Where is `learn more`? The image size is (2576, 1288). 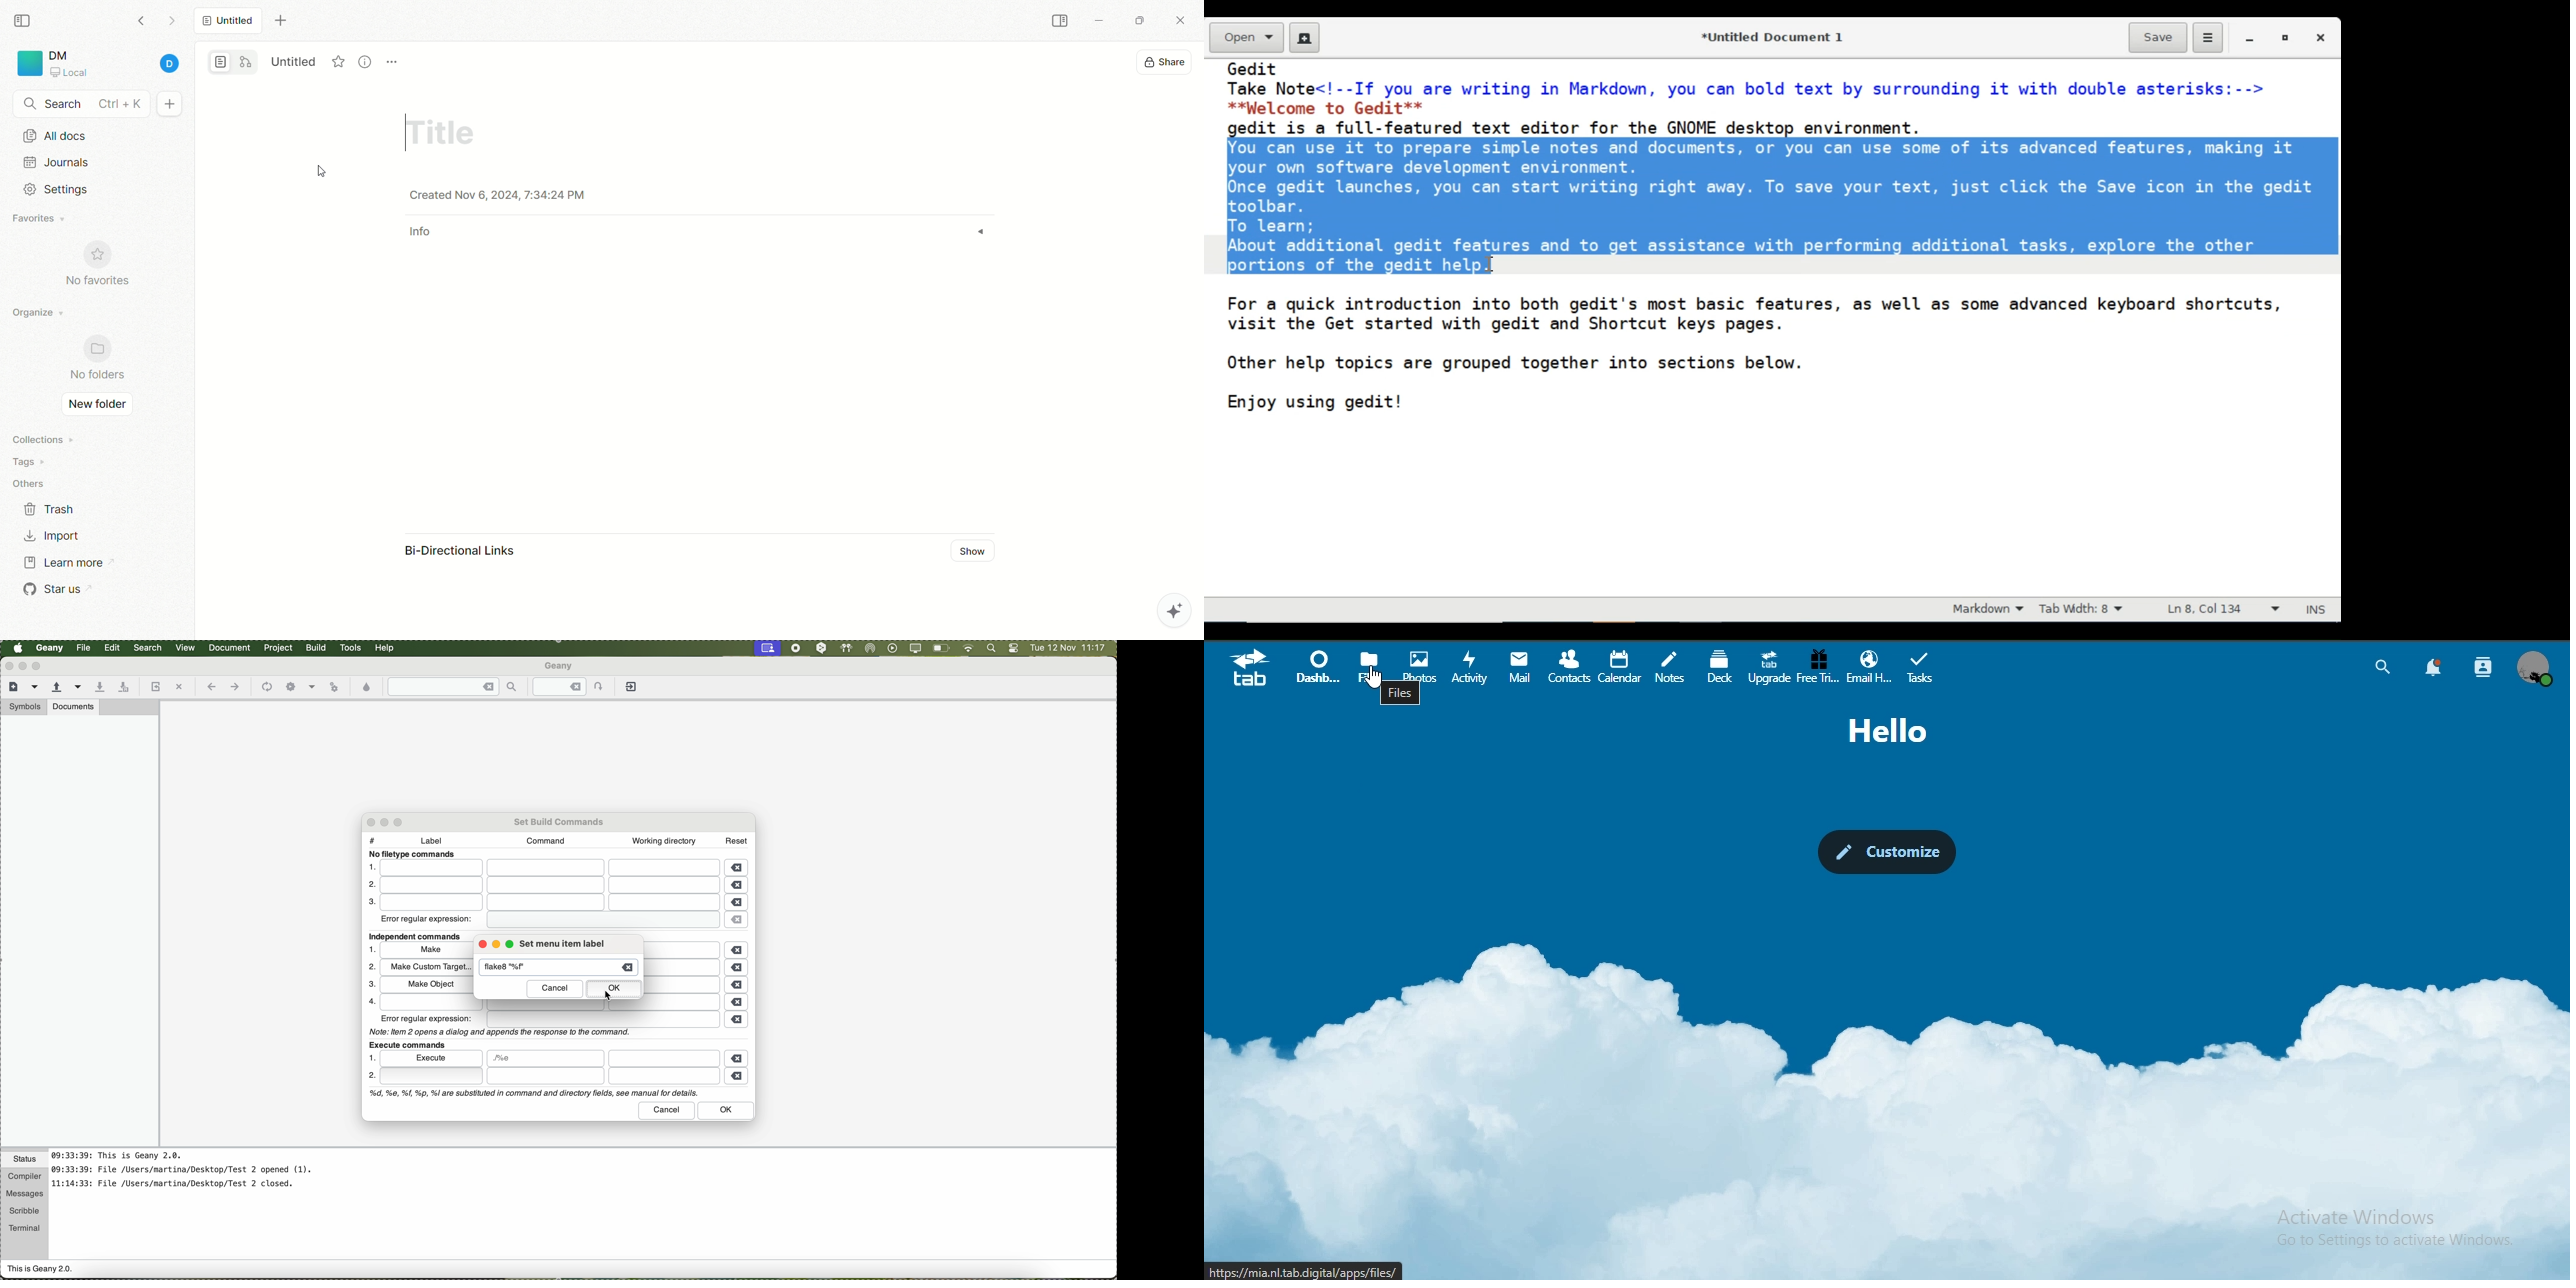 learn more is located at coordinates (62, 561).